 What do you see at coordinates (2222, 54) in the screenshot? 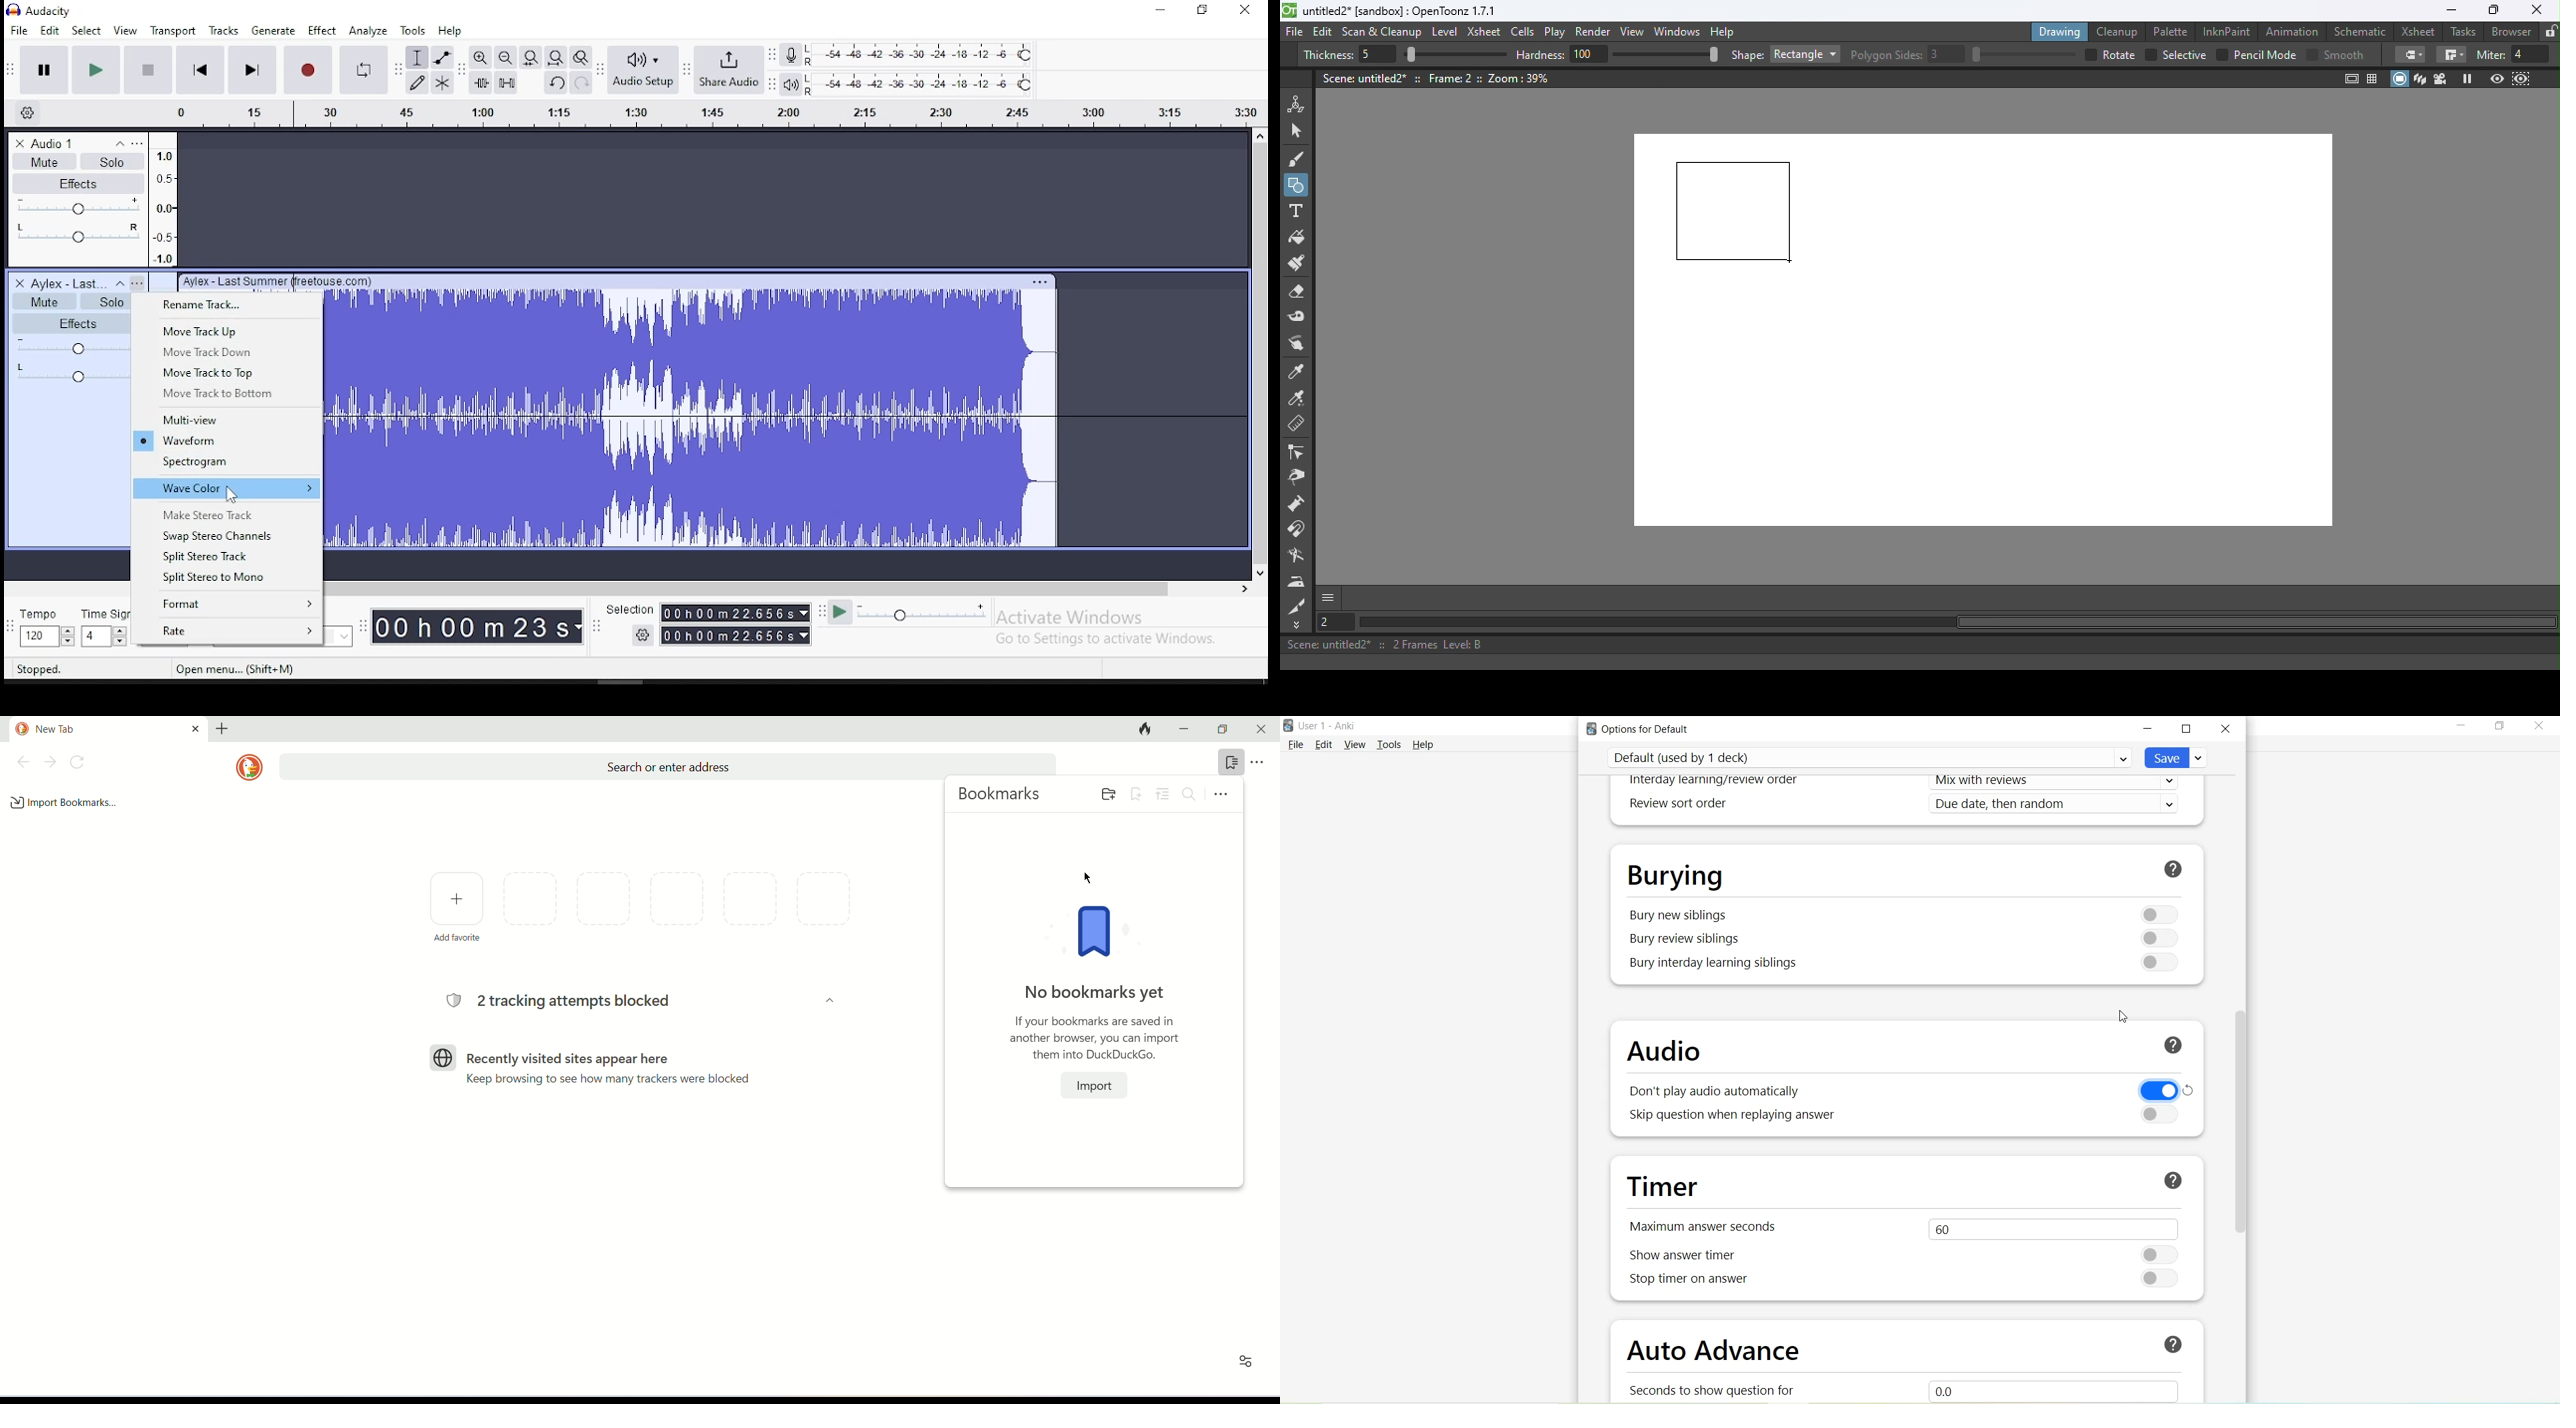
I see `checkbox` at bounding box center [2222, 54].